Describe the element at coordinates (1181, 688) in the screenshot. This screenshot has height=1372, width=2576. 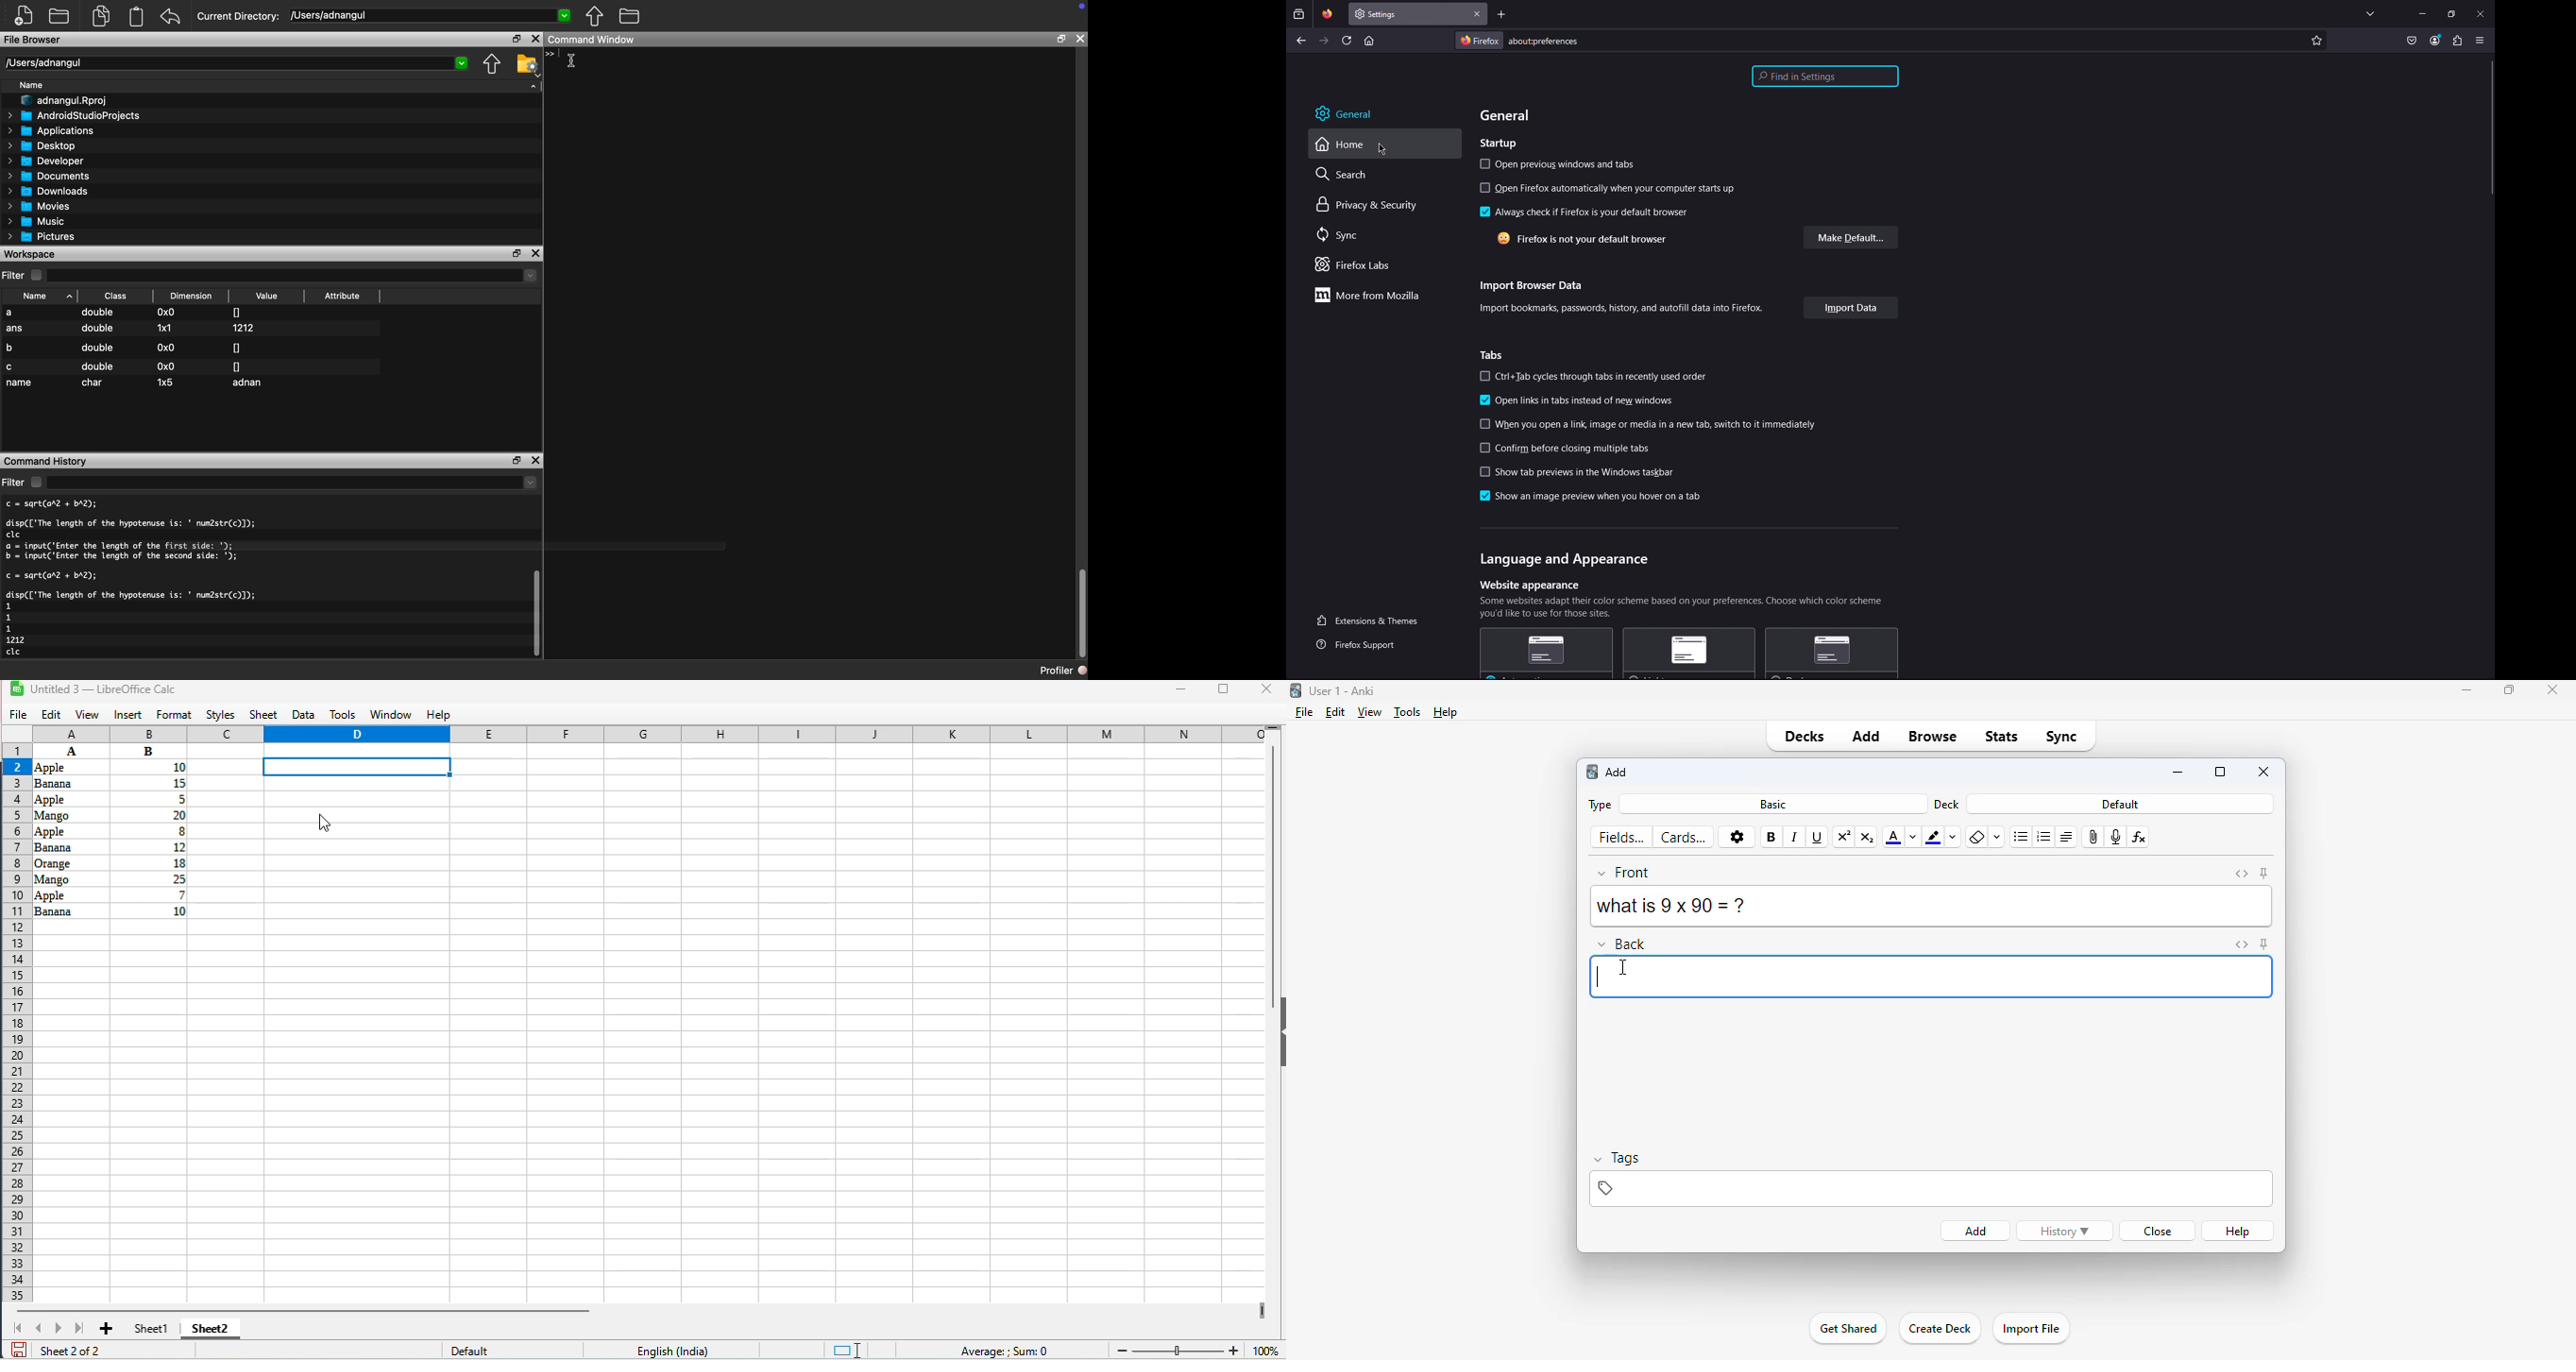
I see `minimize` at that location.